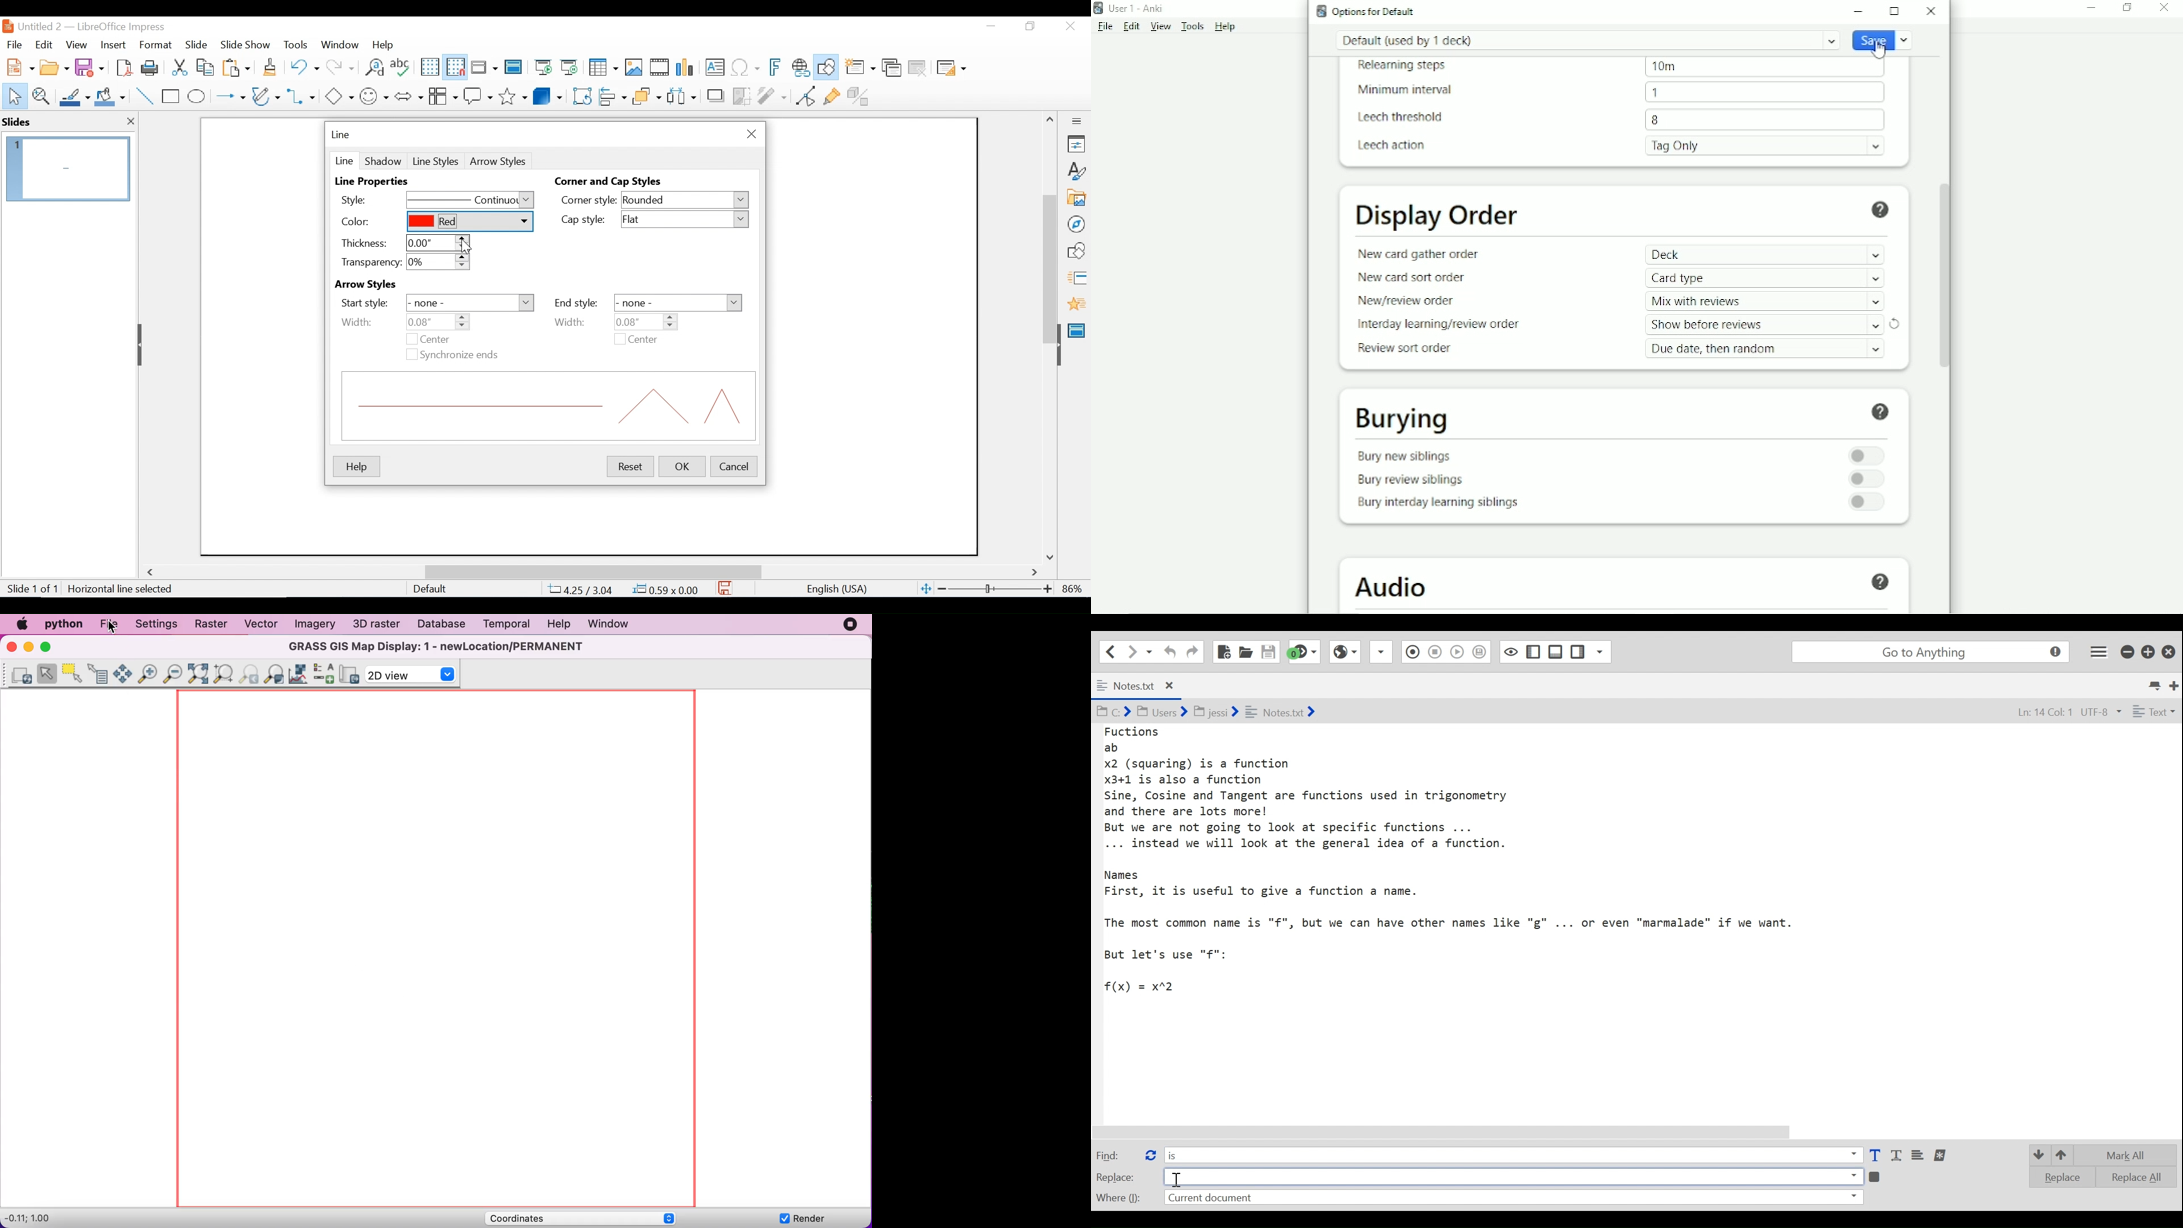  What do you see at coordinates (1077, 279) in the screenshot?
I see `Slide Transition` at bounding box center [1077, 279].